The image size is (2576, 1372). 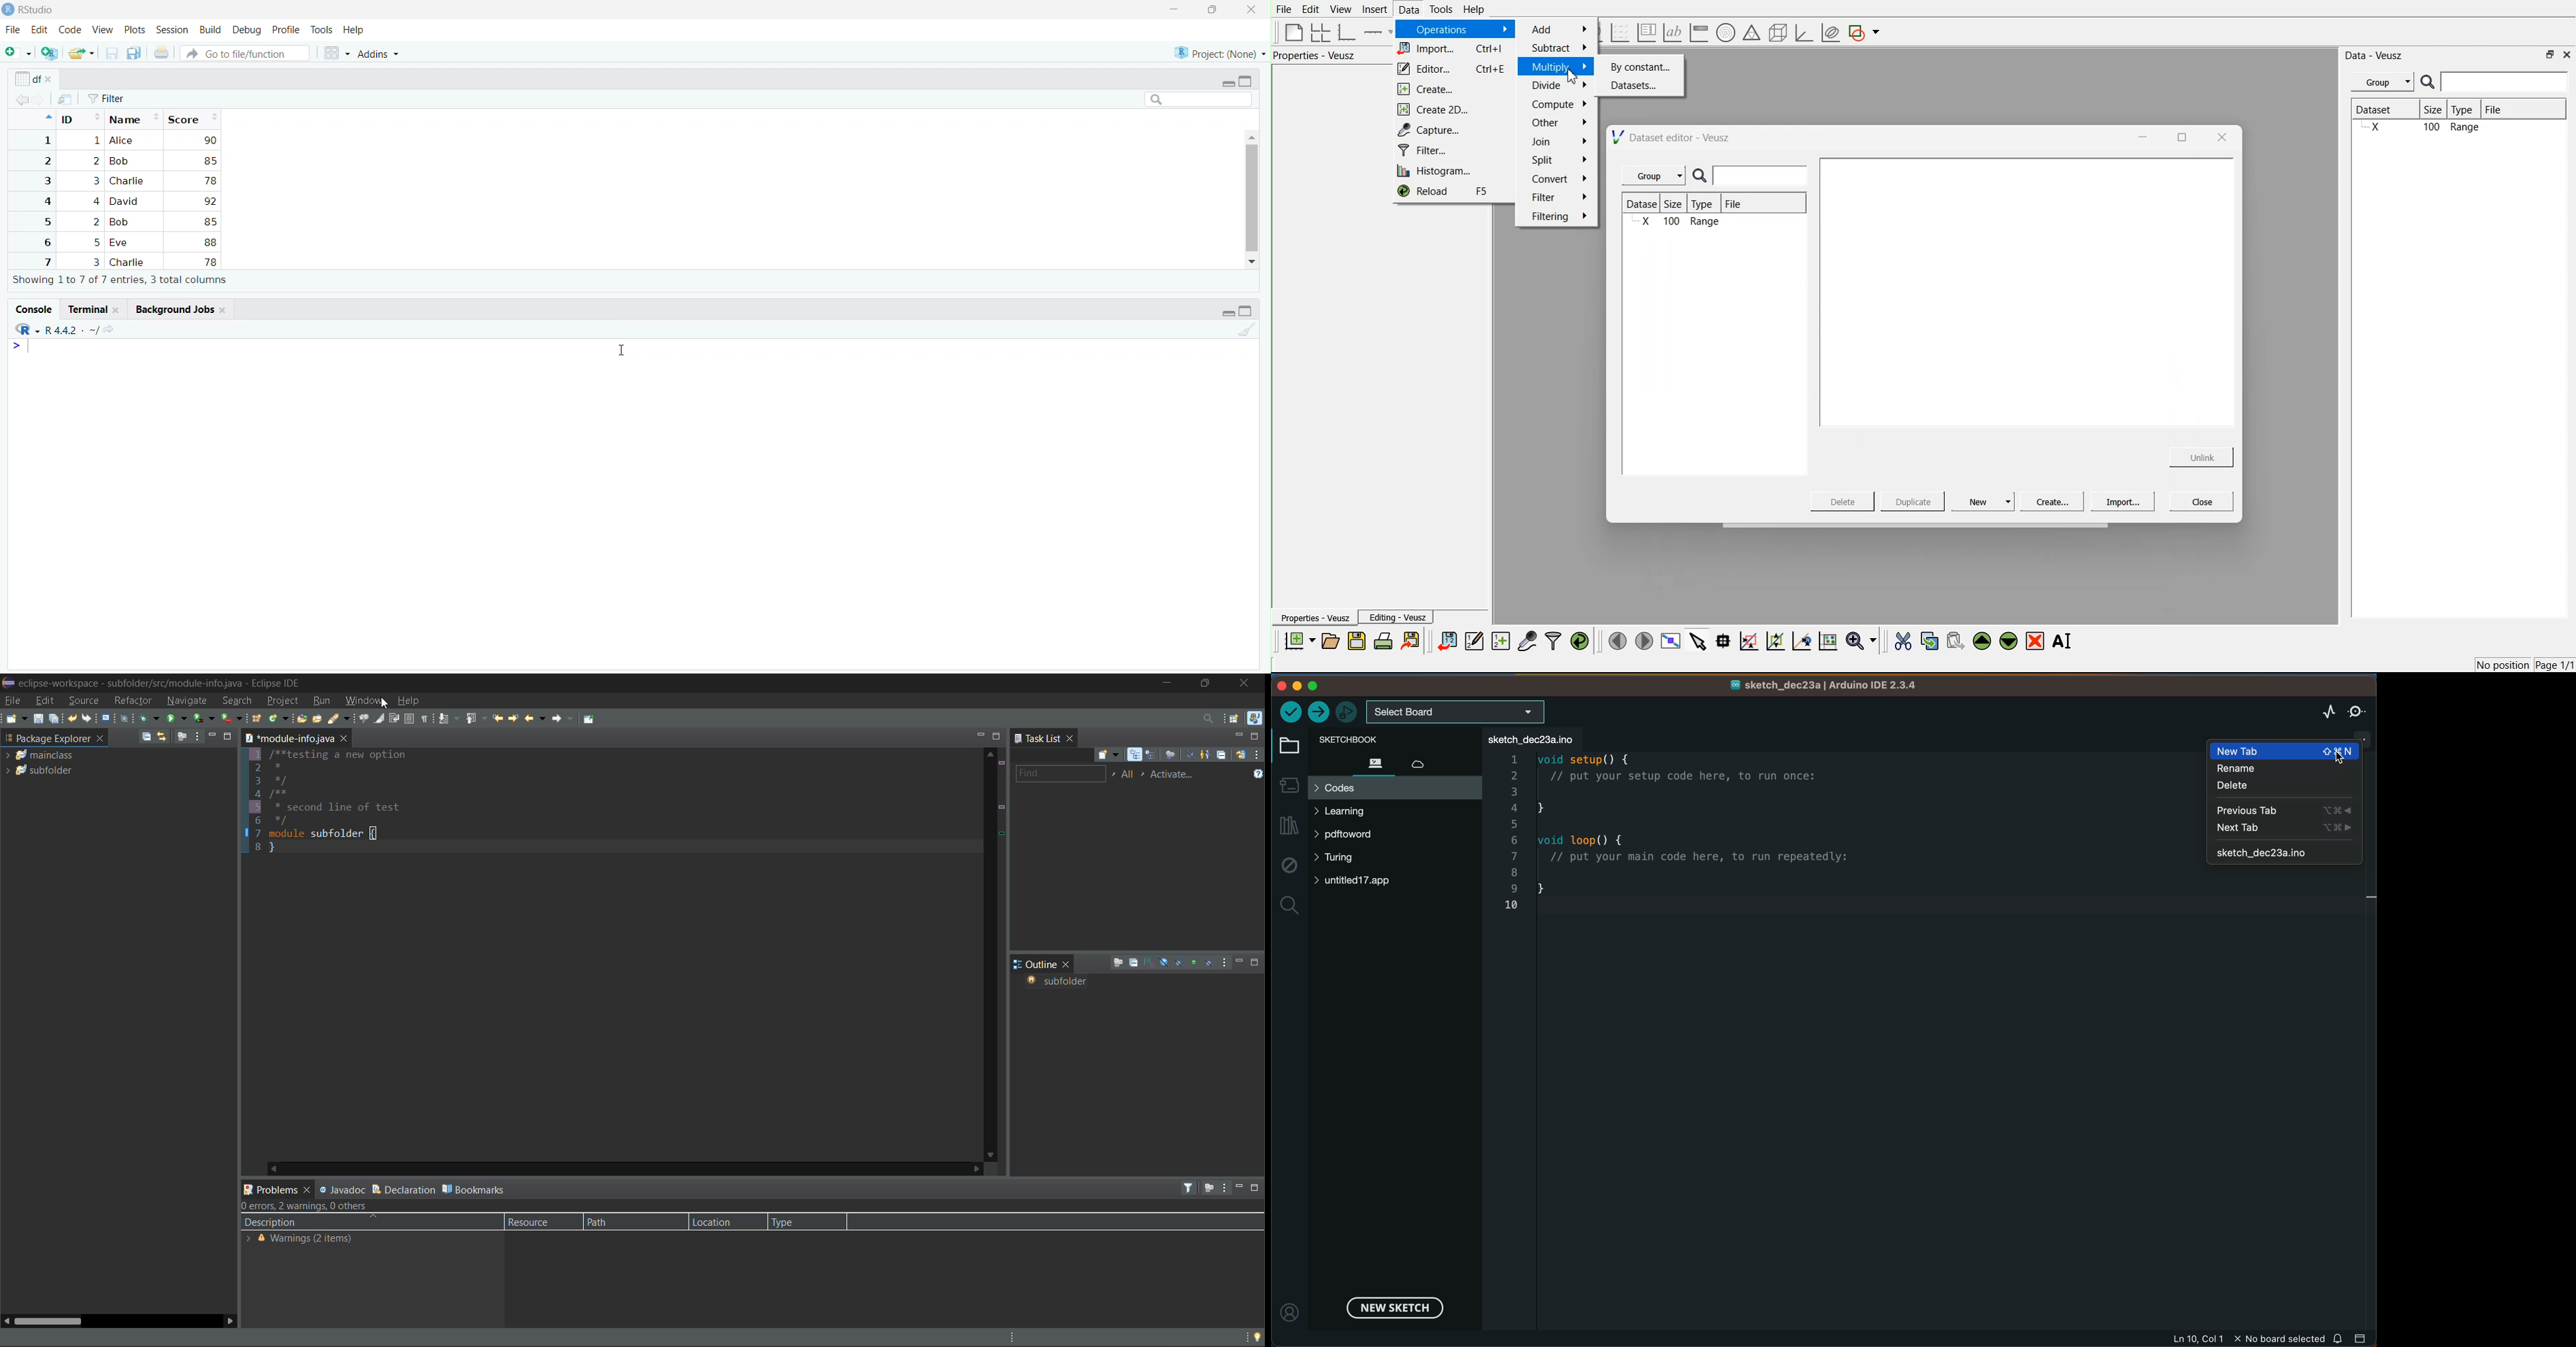 What do you see at coordinates (354, 31) in the screenshot?
I see `Help` at bounding box center [354, 31].